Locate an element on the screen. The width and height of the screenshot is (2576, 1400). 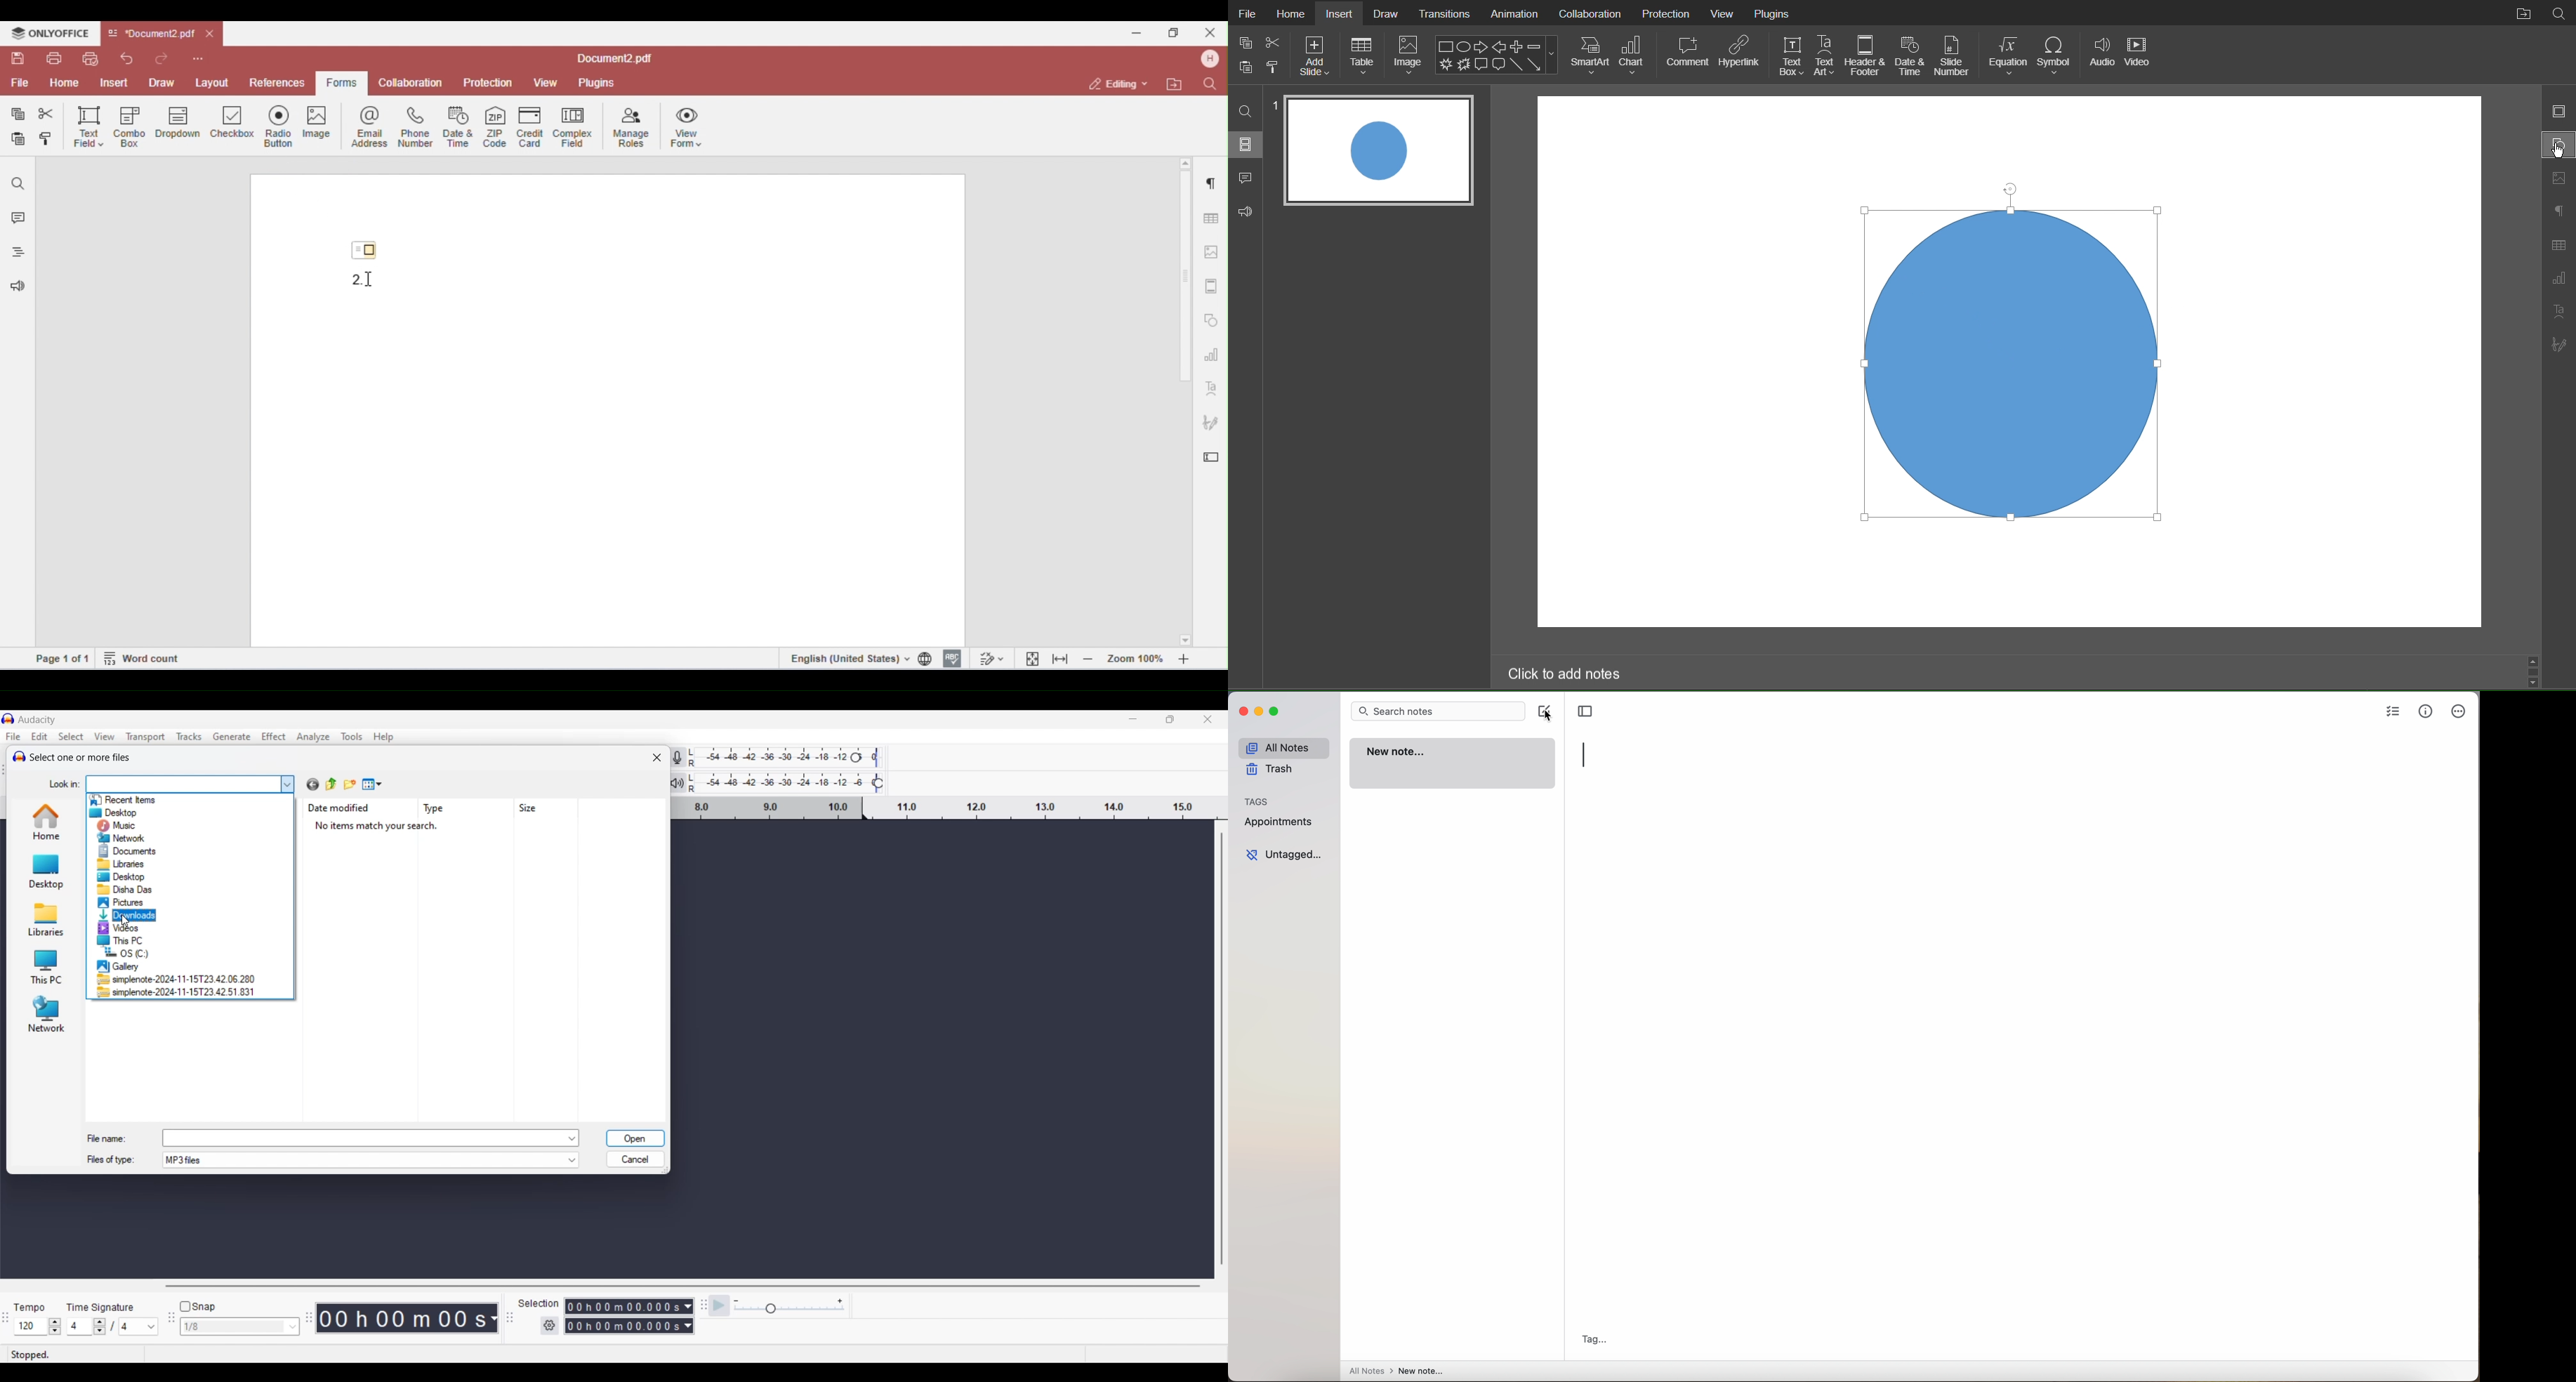
00 h 00 m 00 s is located at coordinates (409, 1319).